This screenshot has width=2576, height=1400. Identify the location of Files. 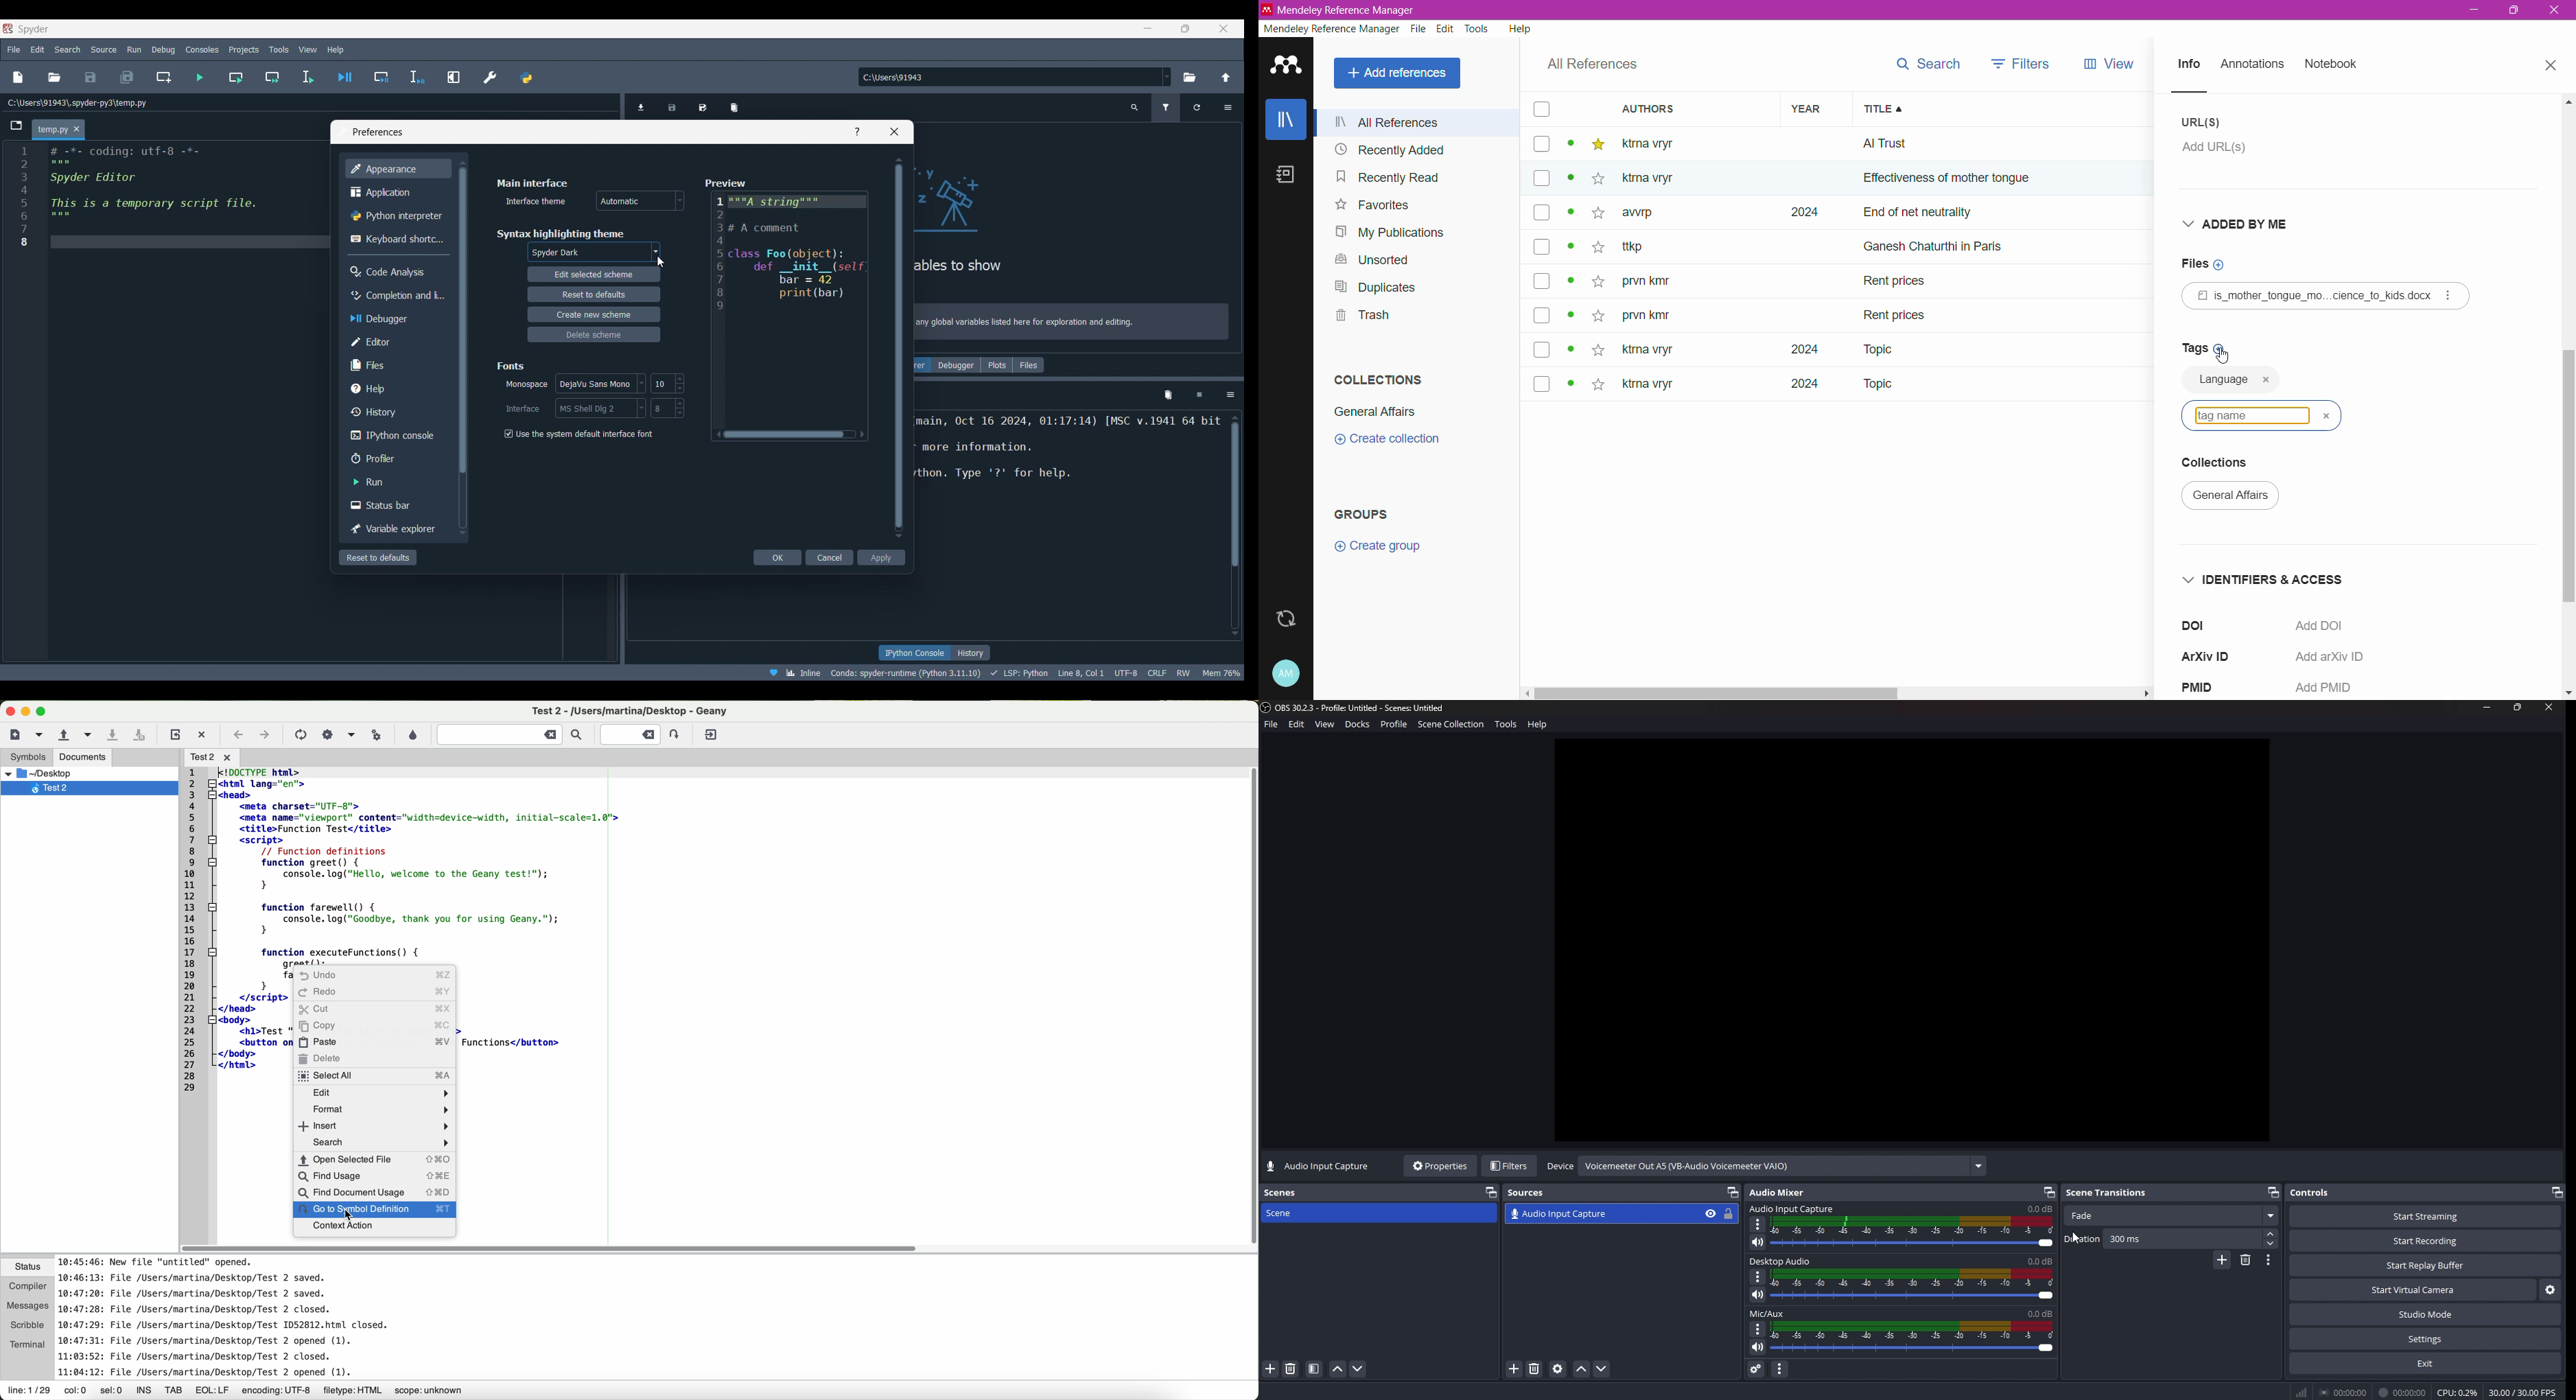
(1029, 365).